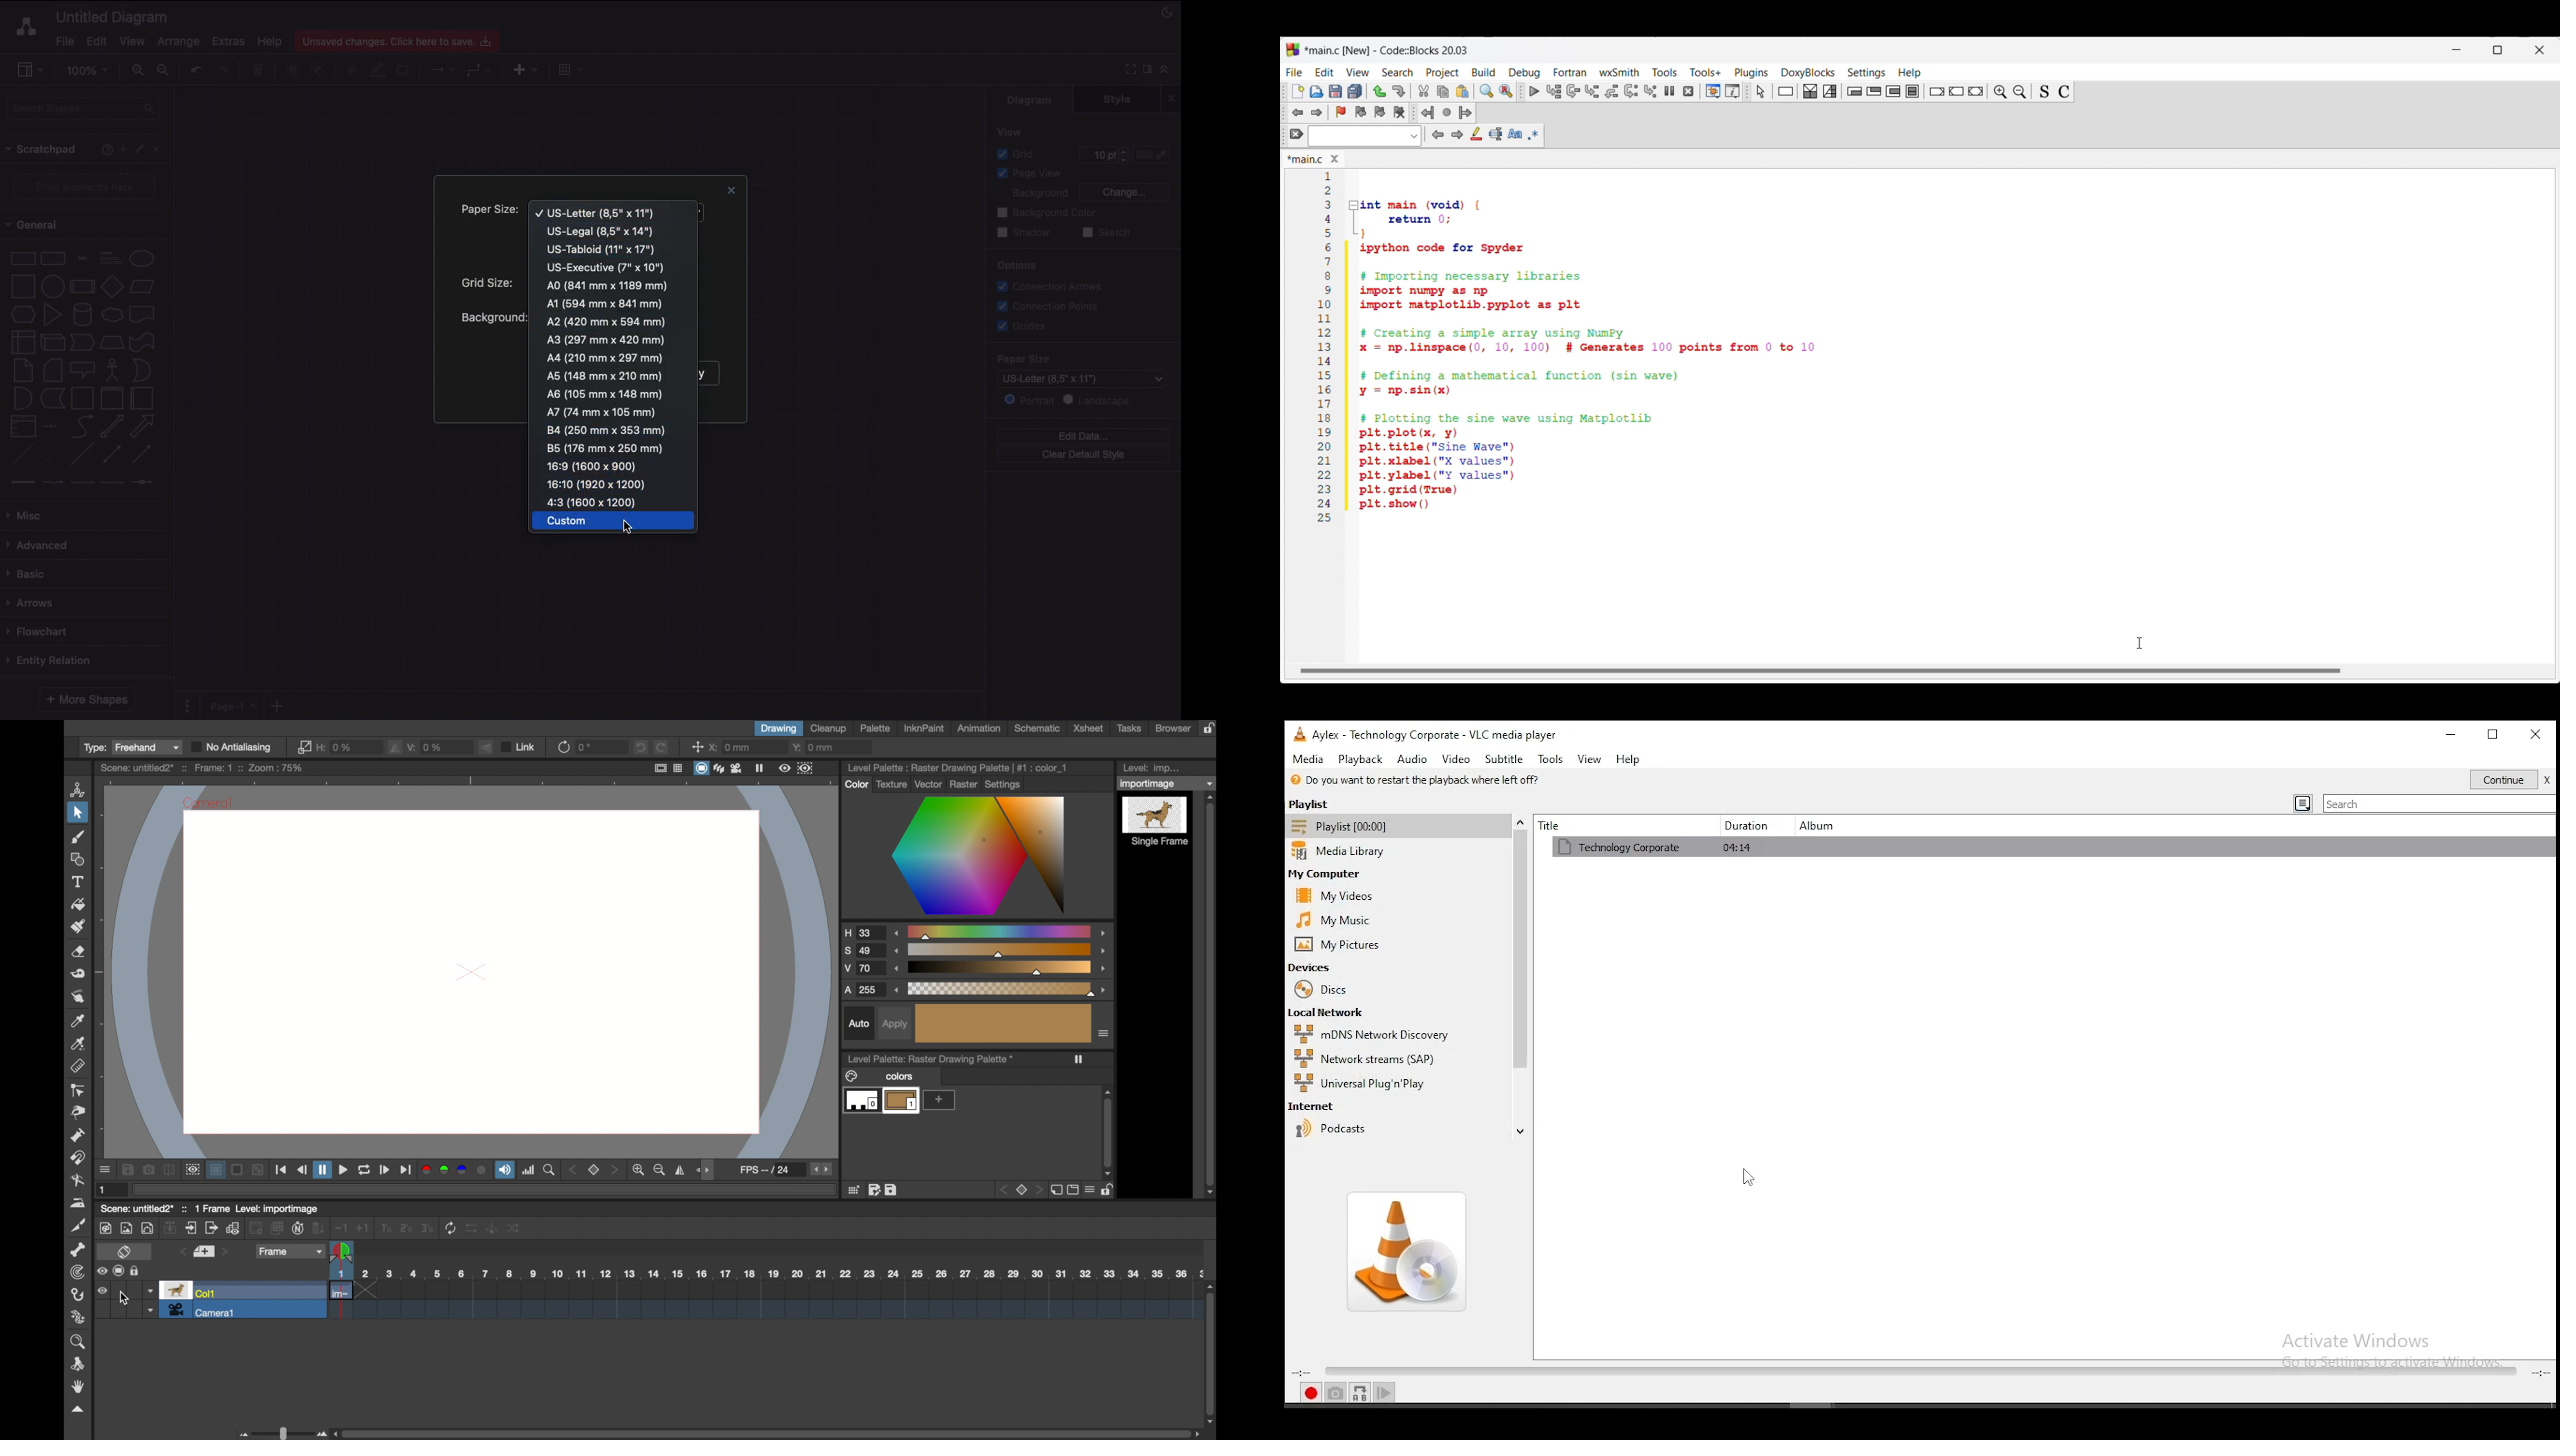 This screenshot has width=2576, height=1456. I want to click on Collapse expand, so click(1170, 73).